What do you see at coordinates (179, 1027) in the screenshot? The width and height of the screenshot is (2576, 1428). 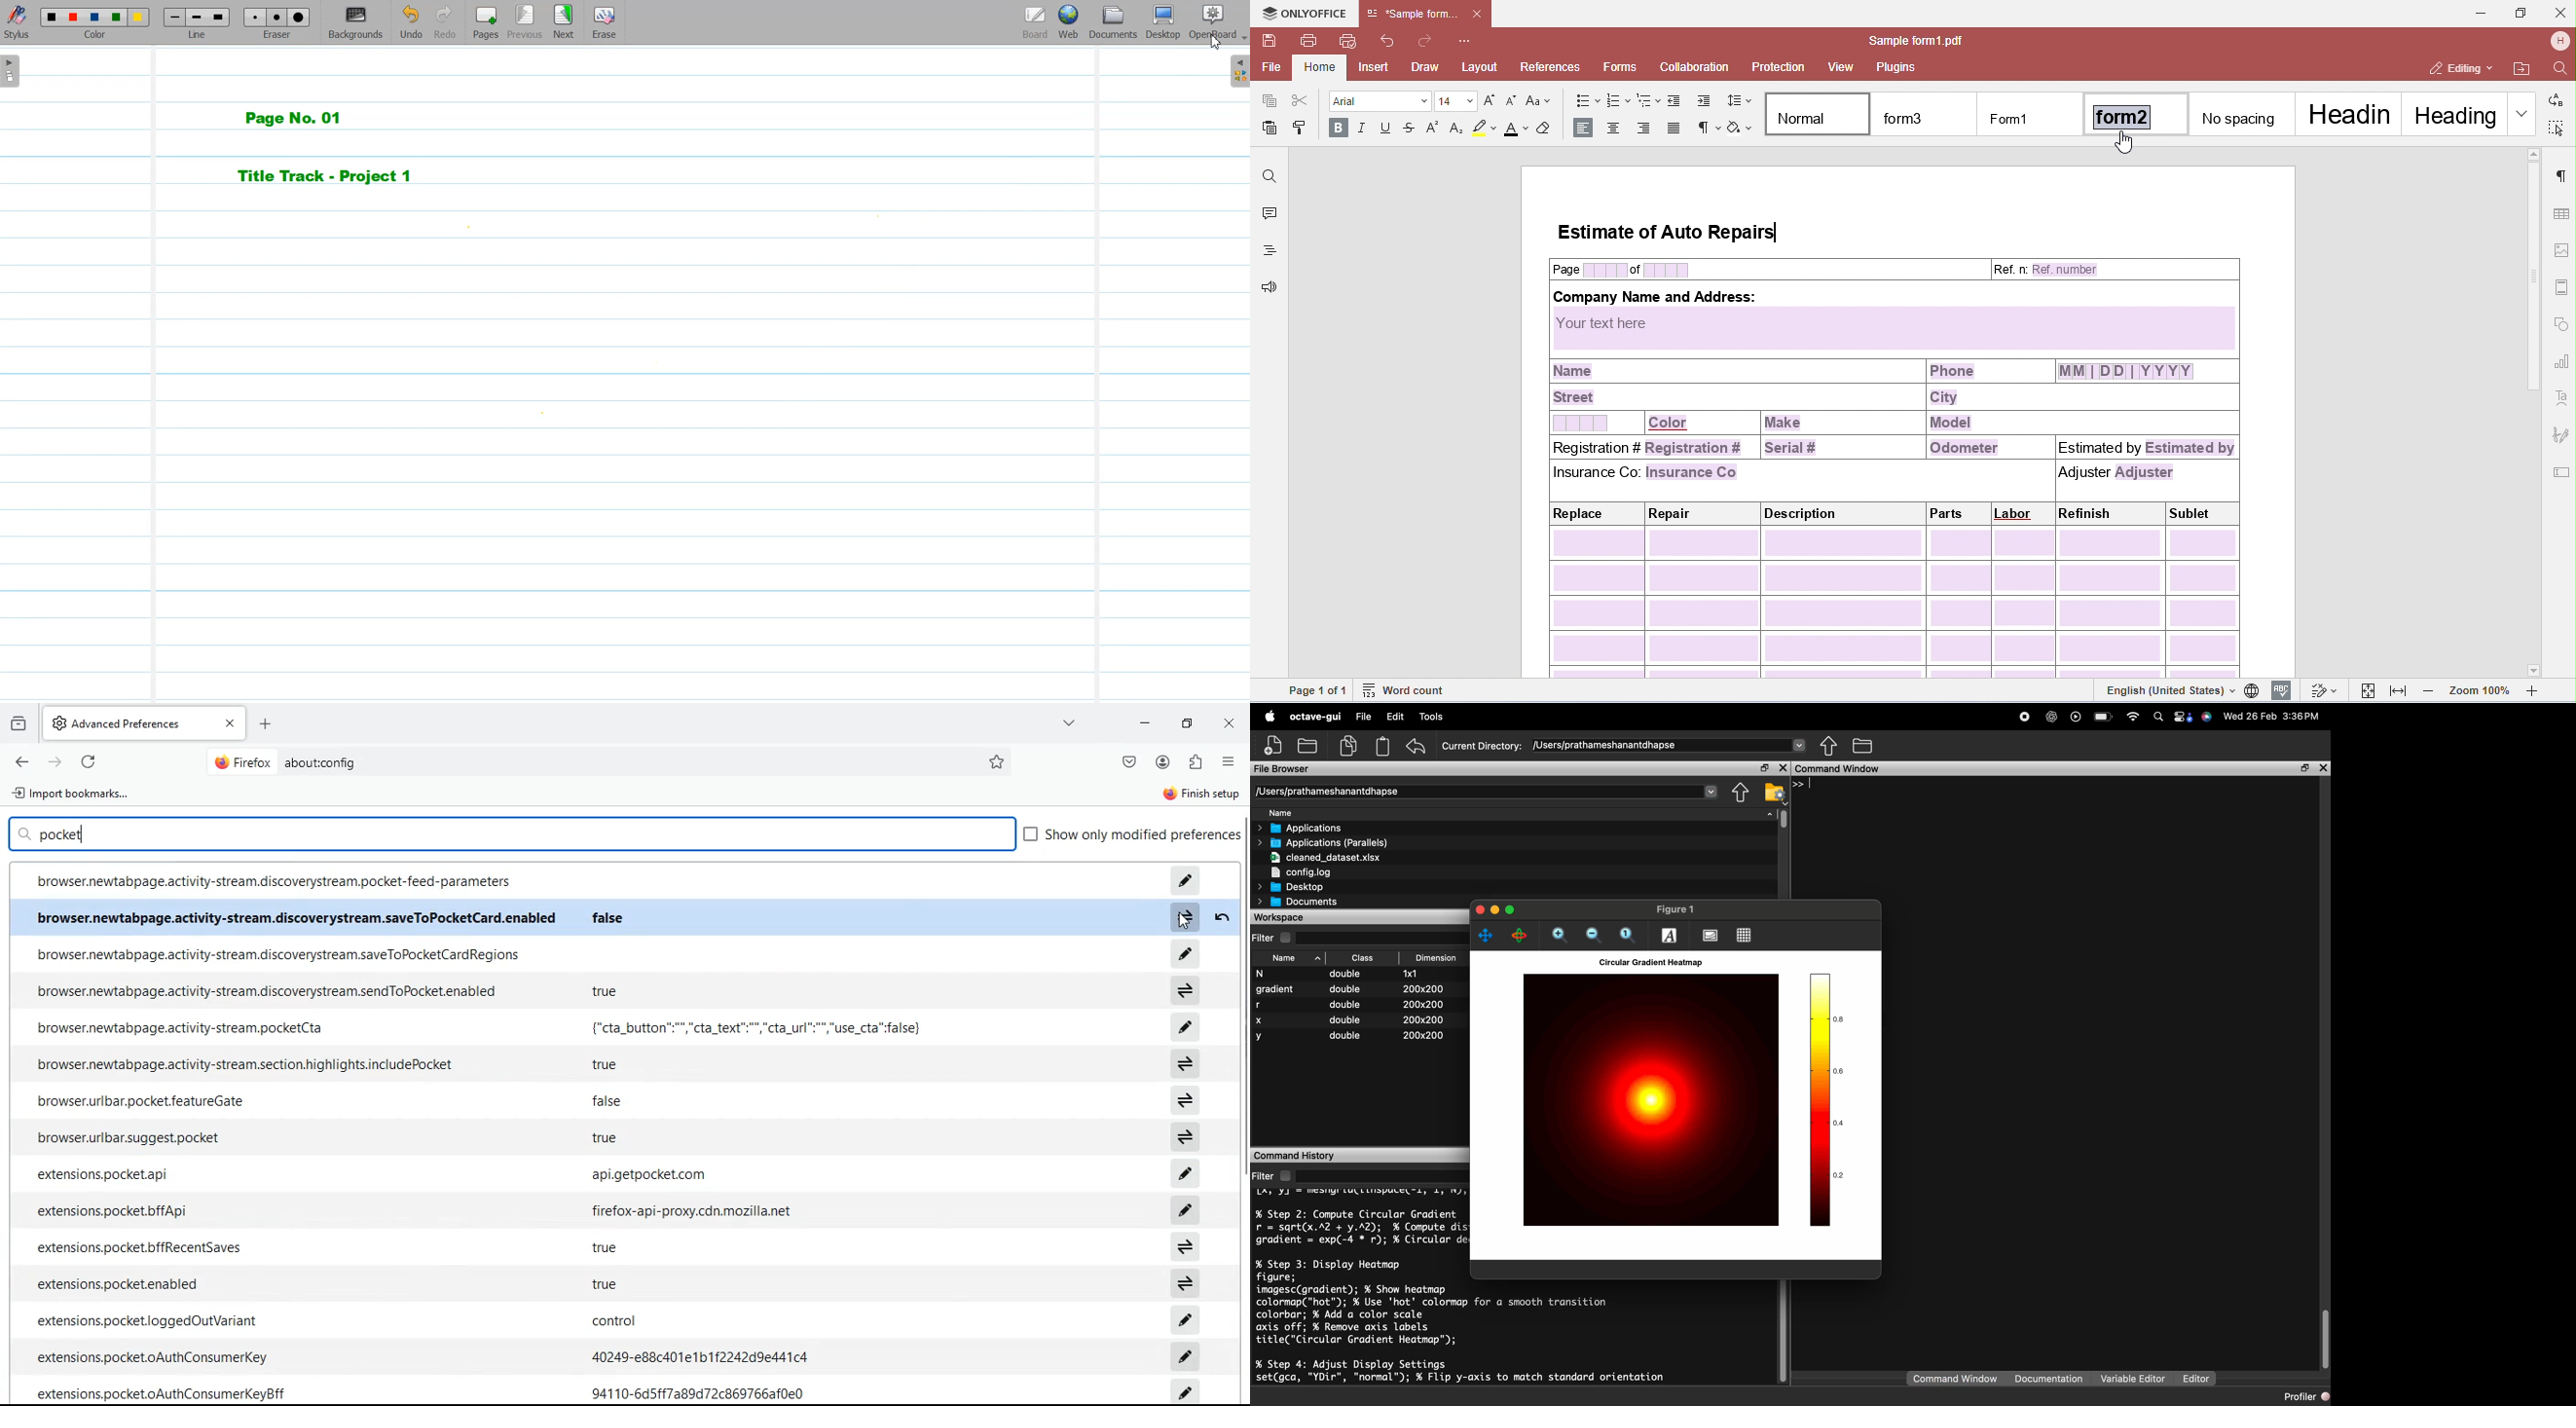 I see `browser.newtabpage.activity-stream.pocketCta` at bounding box center [179, 1027].